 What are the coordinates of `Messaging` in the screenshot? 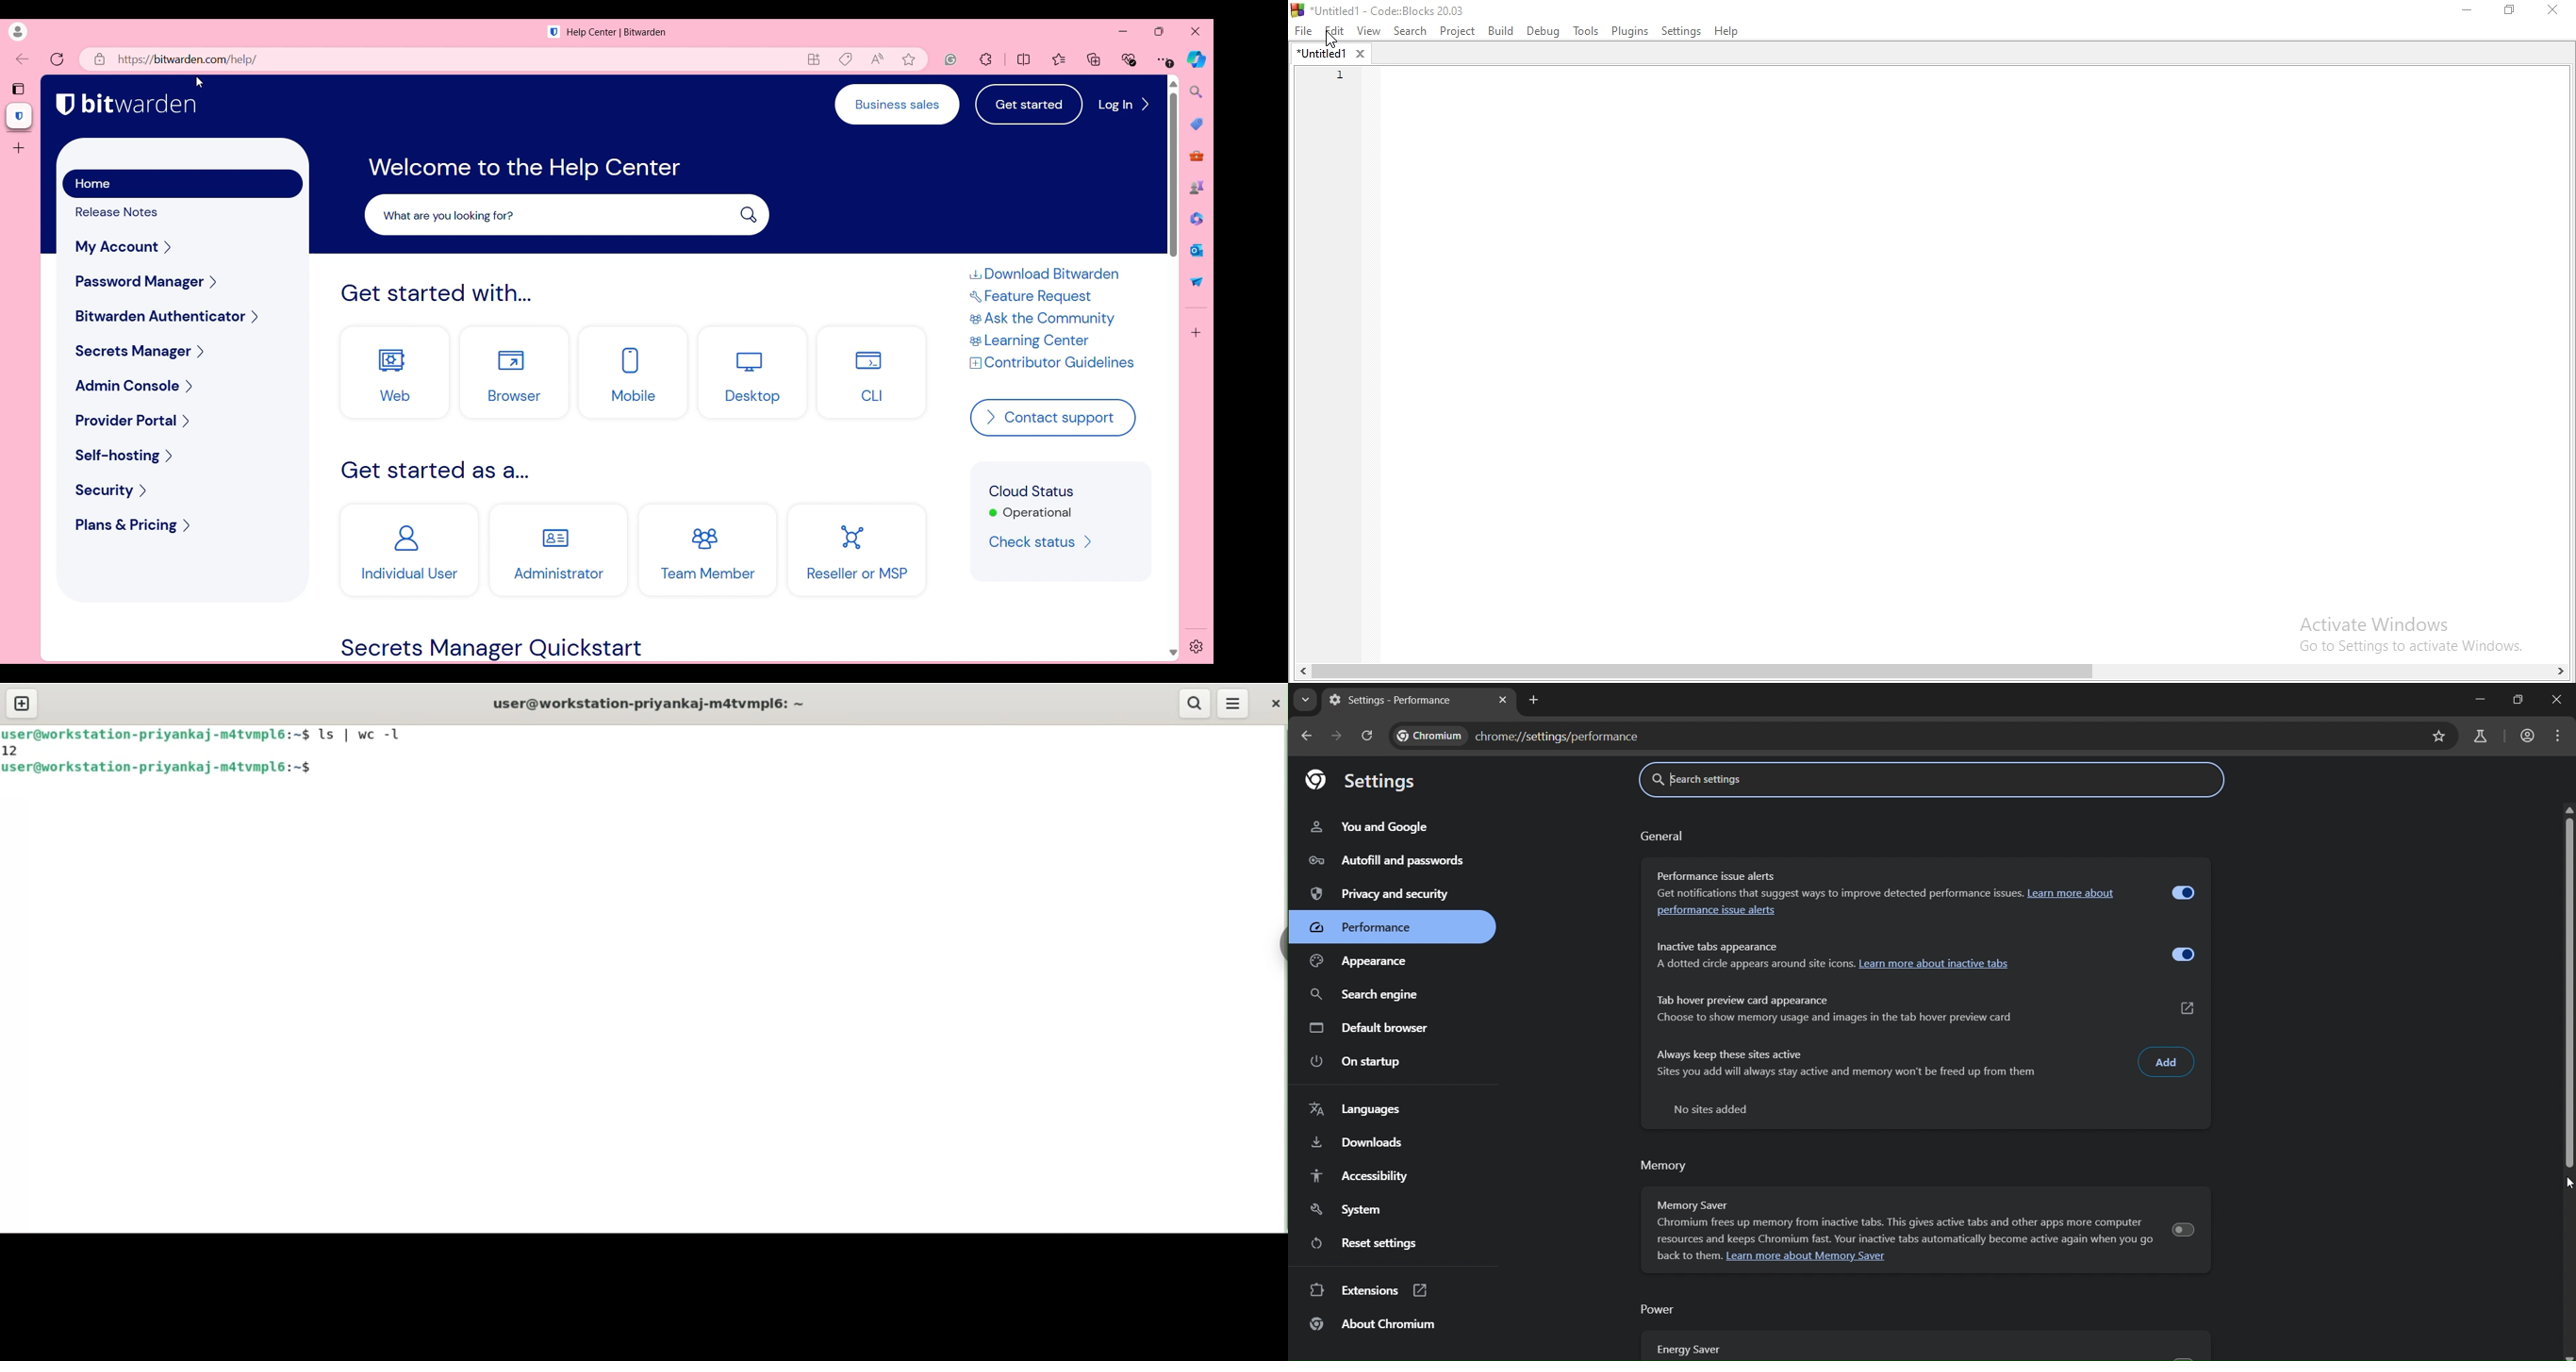 It's located at (1198, 250).